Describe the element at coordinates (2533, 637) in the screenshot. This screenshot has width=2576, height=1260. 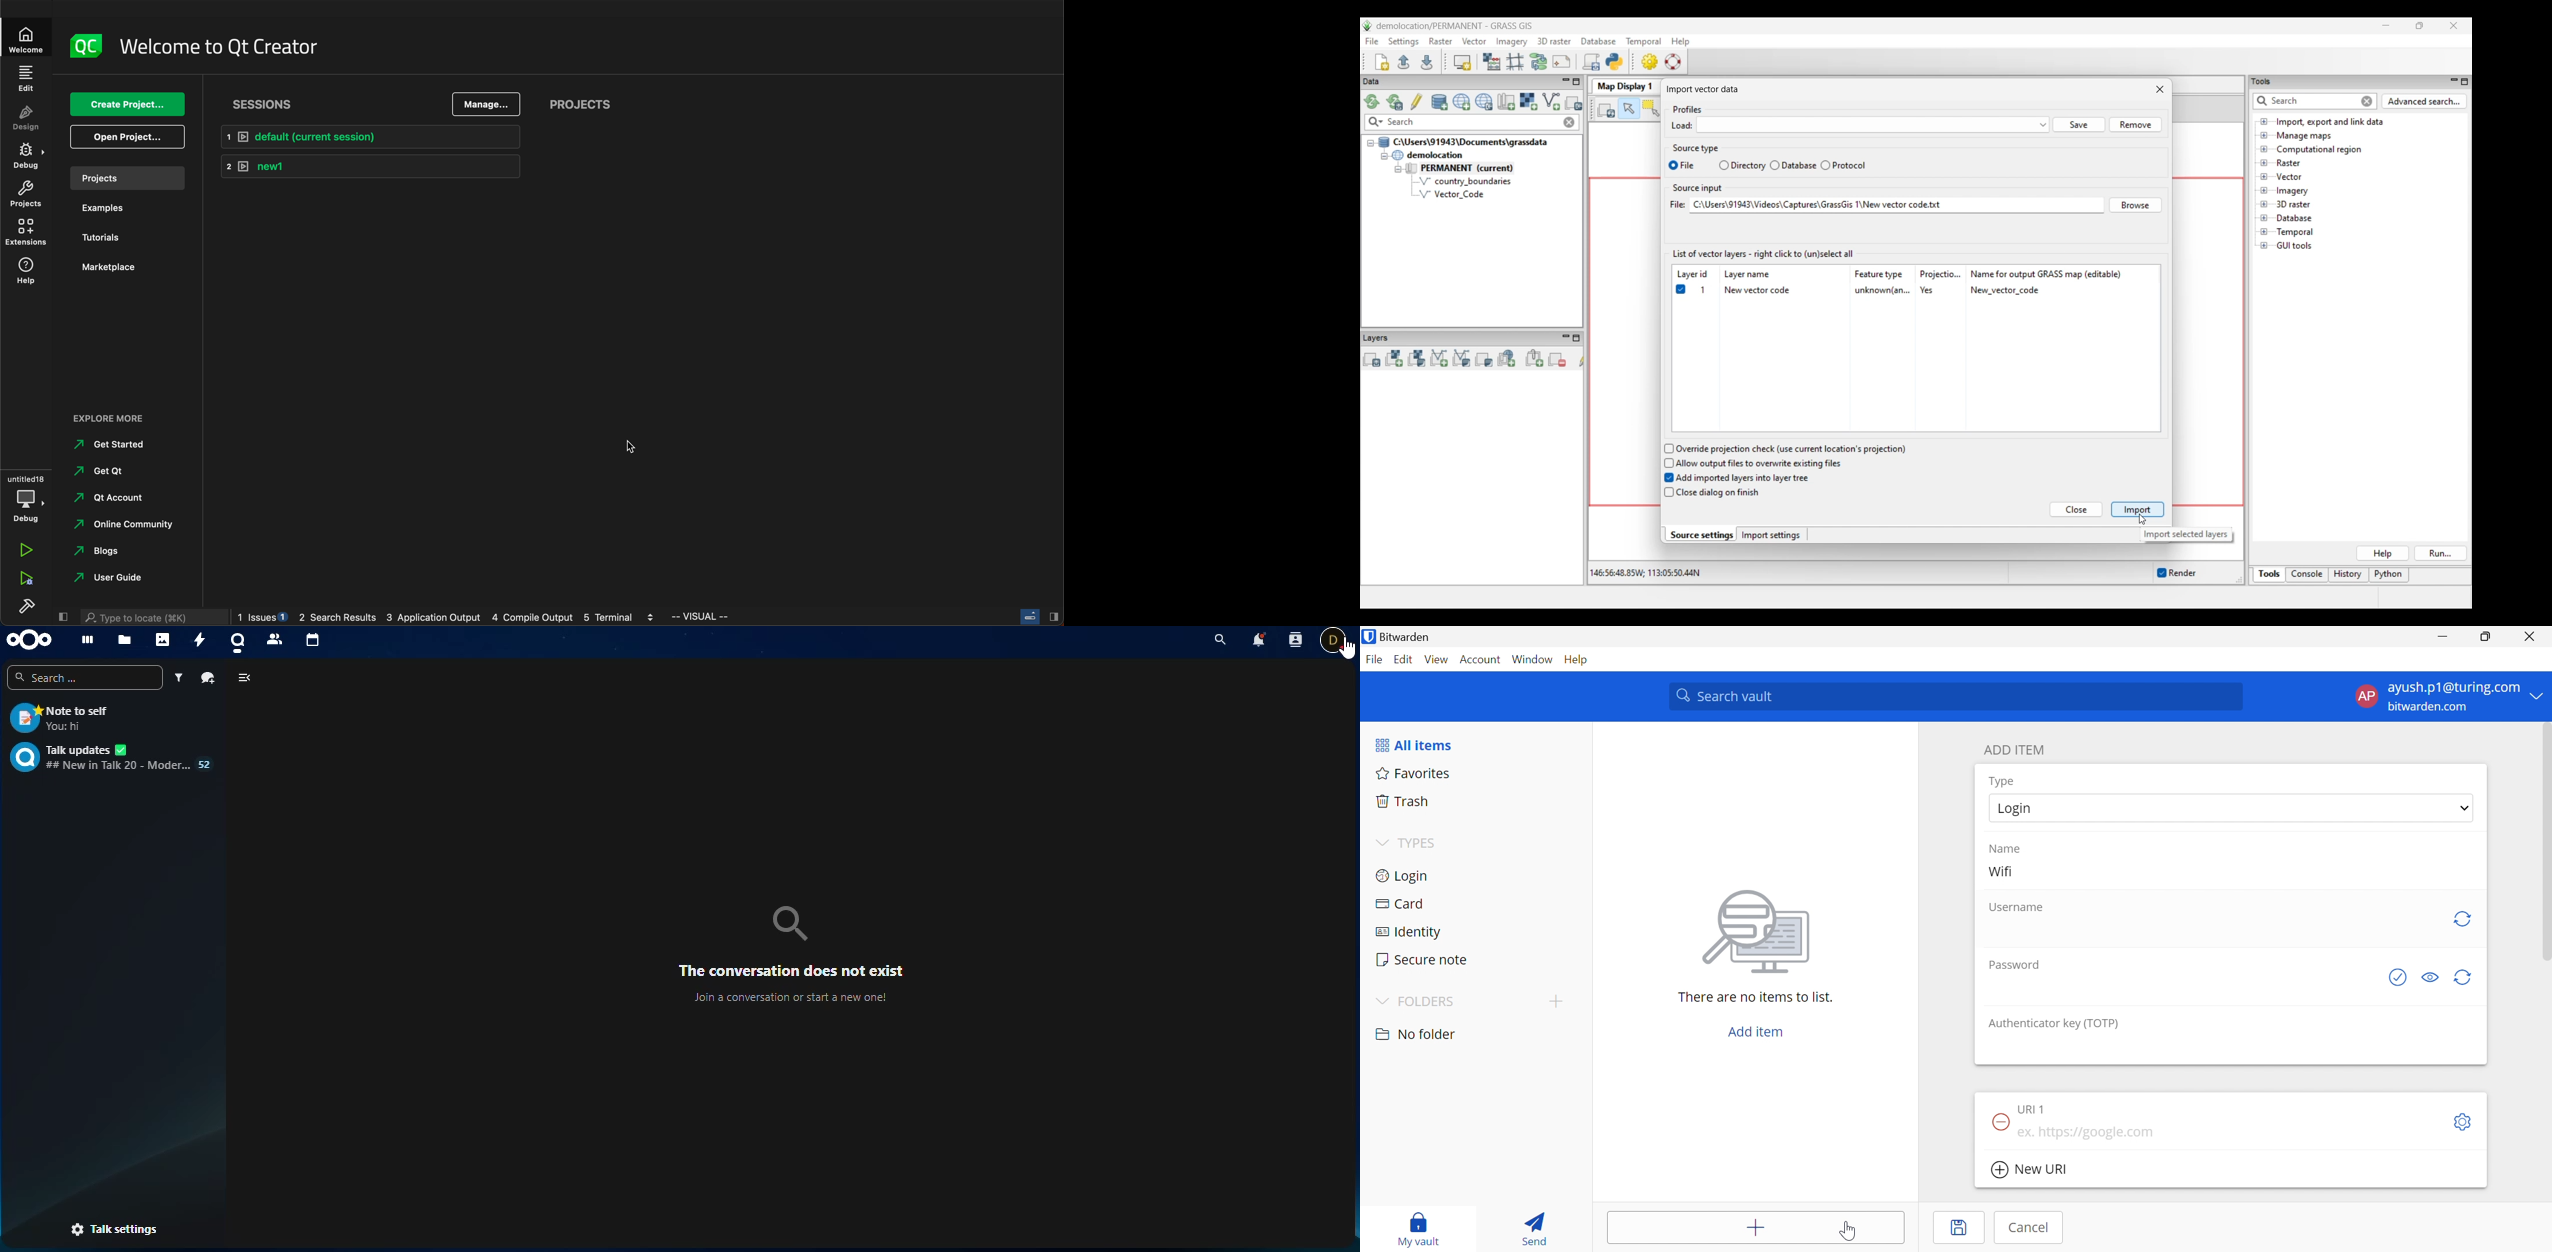
I see `Close` at that location.